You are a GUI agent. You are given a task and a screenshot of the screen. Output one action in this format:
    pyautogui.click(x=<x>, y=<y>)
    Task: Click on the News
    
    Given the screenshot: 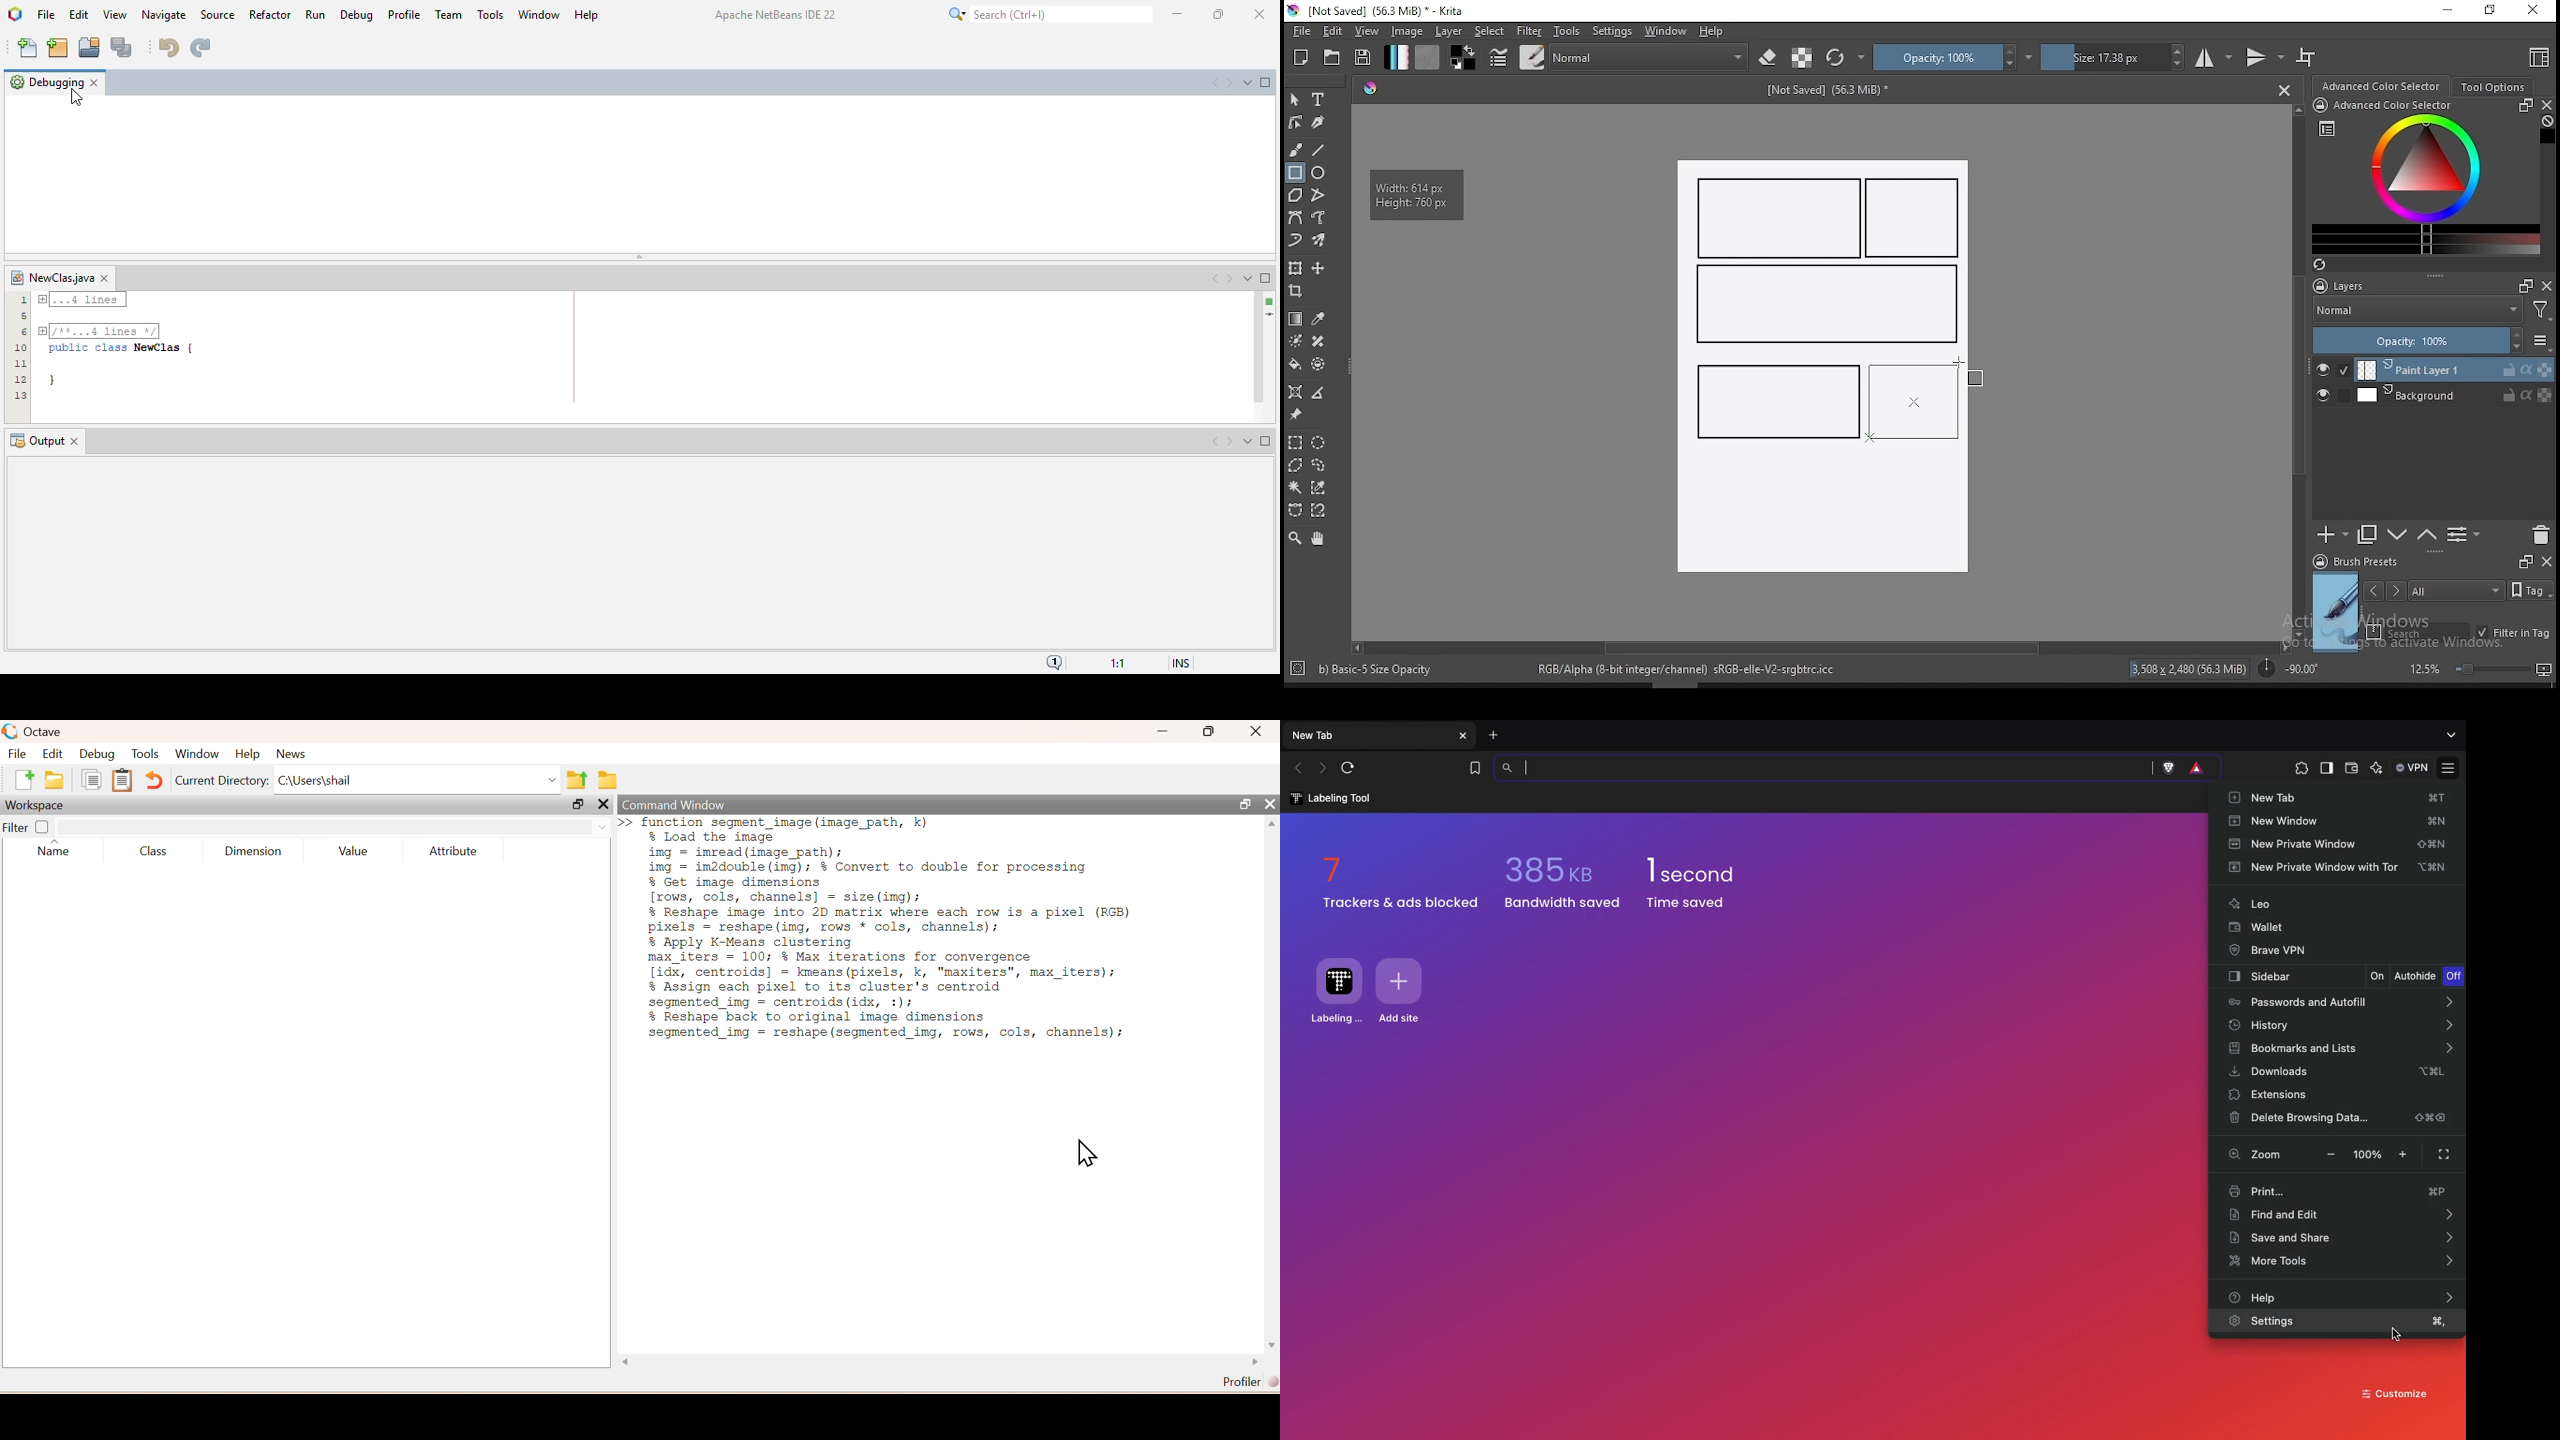 What is the action you would take?
    pyautogui.click(x=289, y=755)
    